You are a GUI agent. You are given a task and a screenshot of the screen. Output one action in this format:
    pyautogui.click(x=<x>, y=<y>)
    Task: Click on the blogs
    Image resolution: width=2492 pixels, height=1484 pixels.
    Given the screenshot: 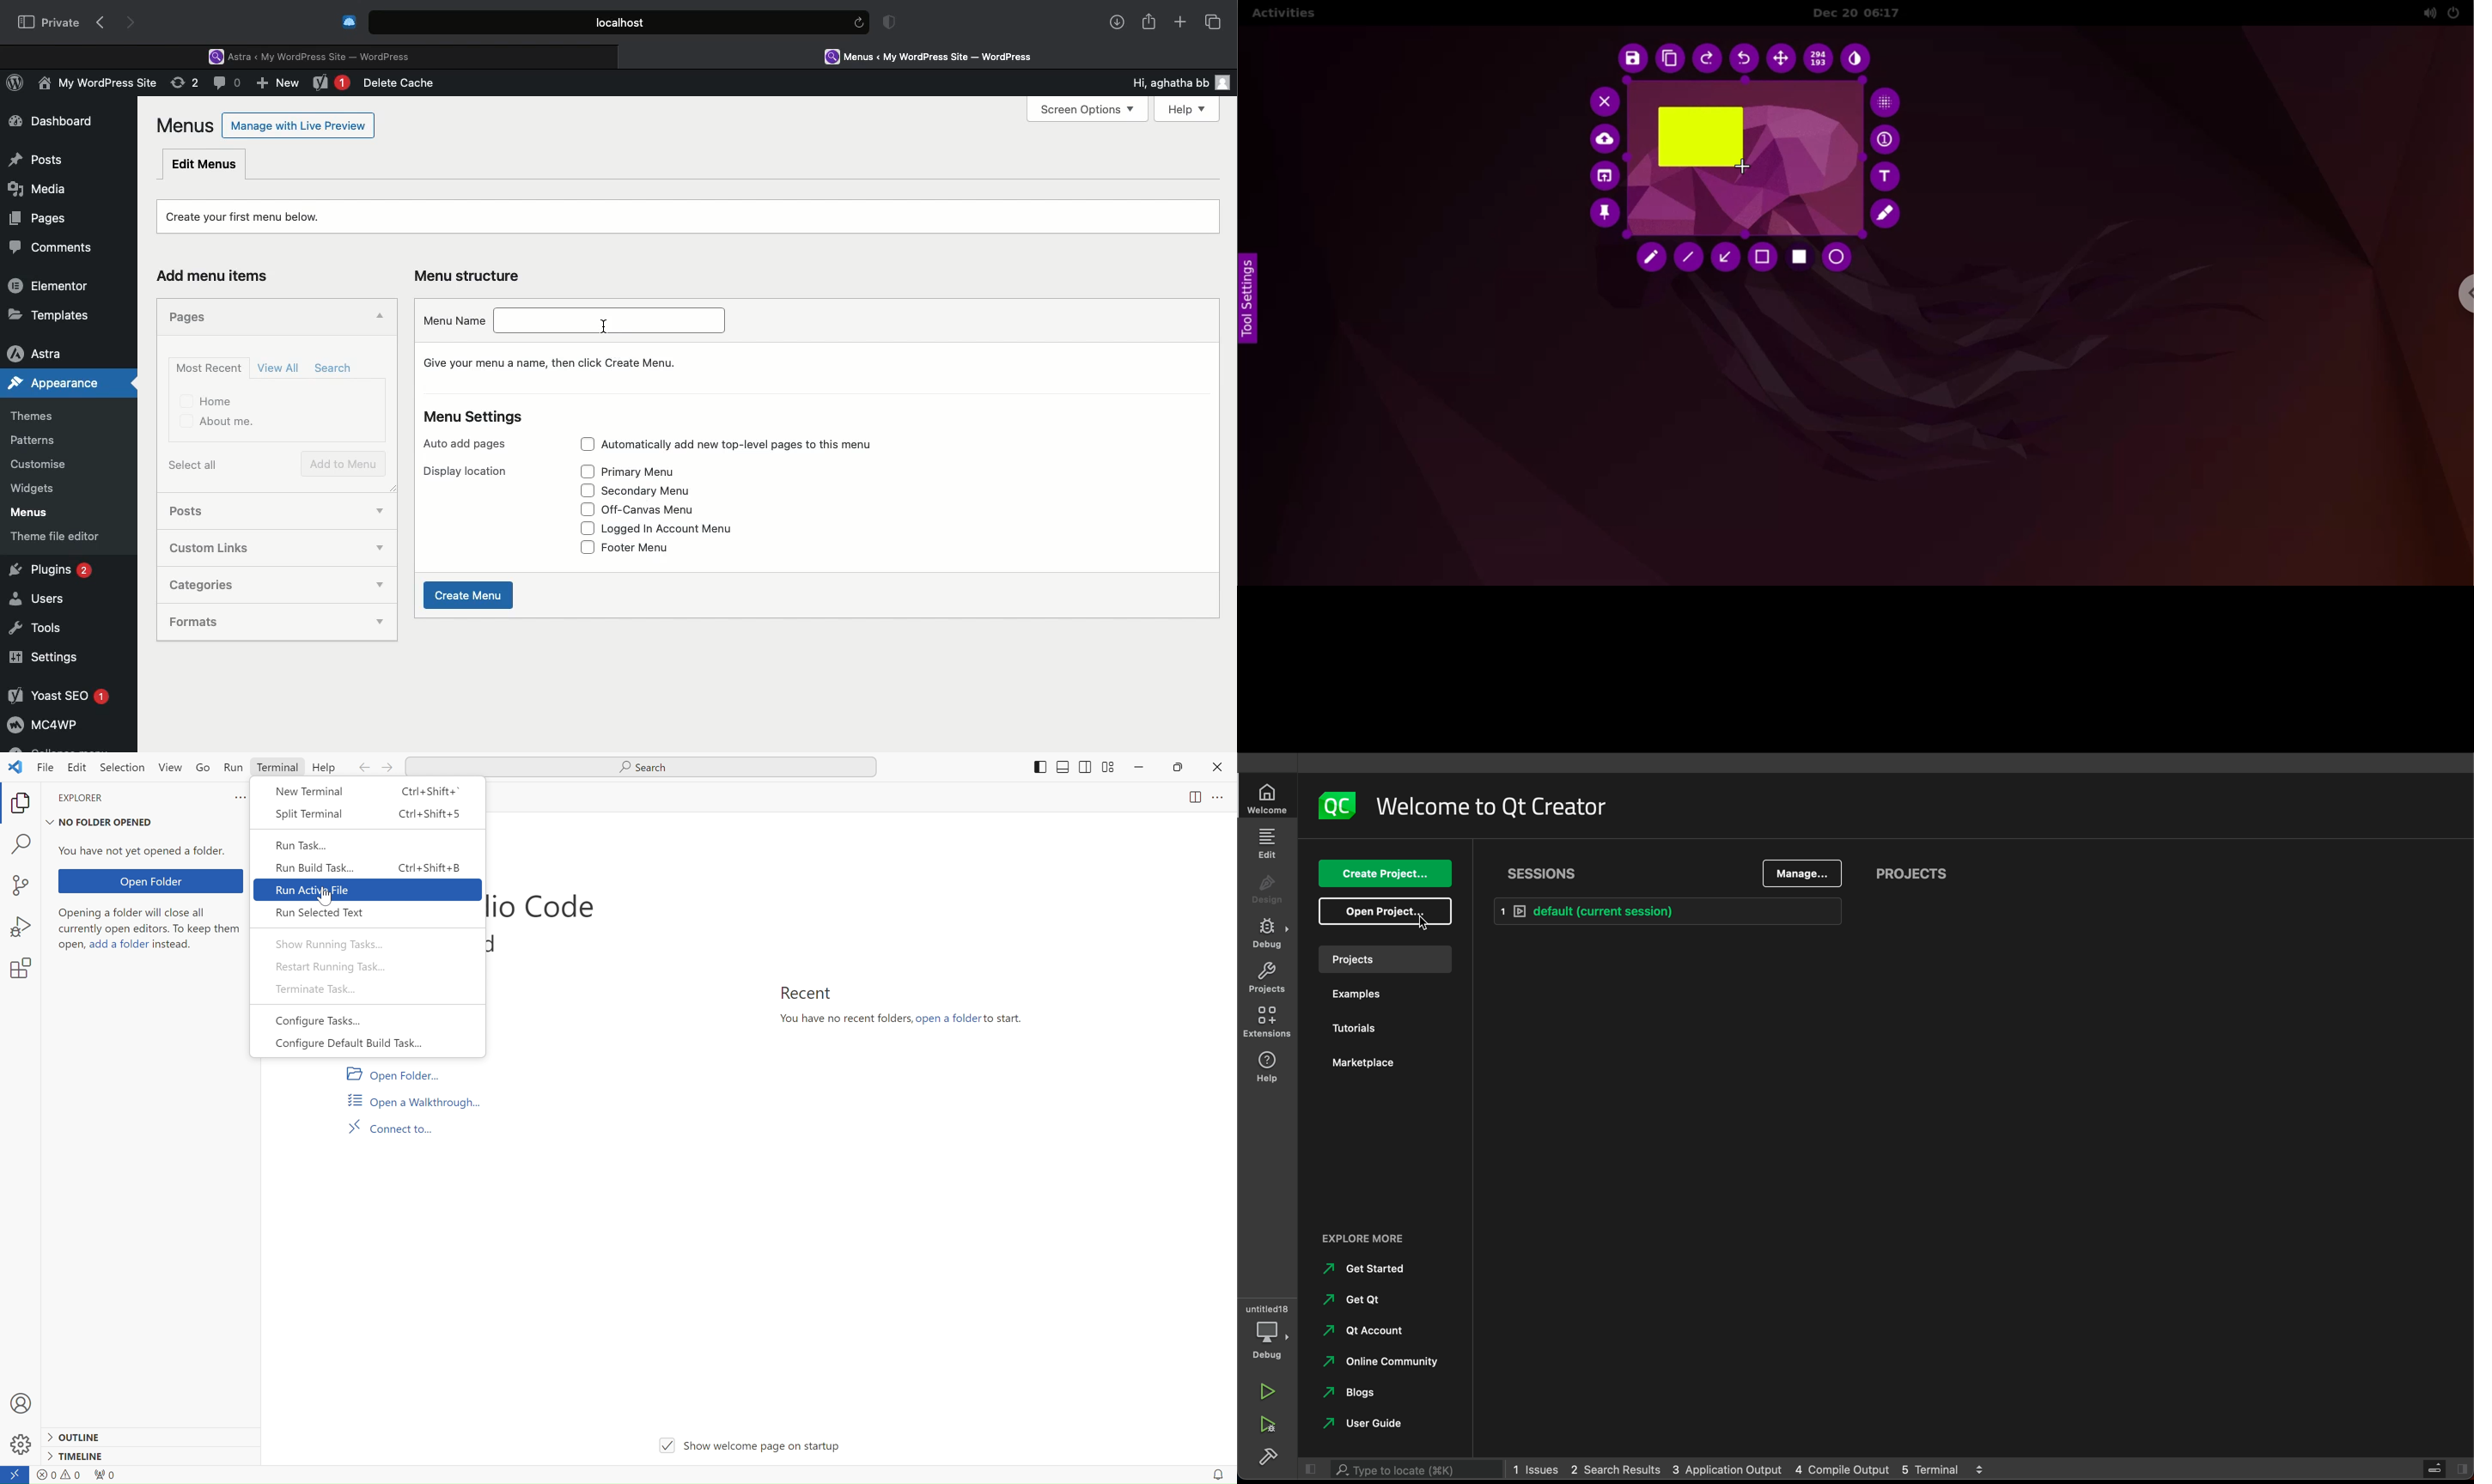 What is the action you would take?
    pyautogui.click(x=1359, y=1391)
    